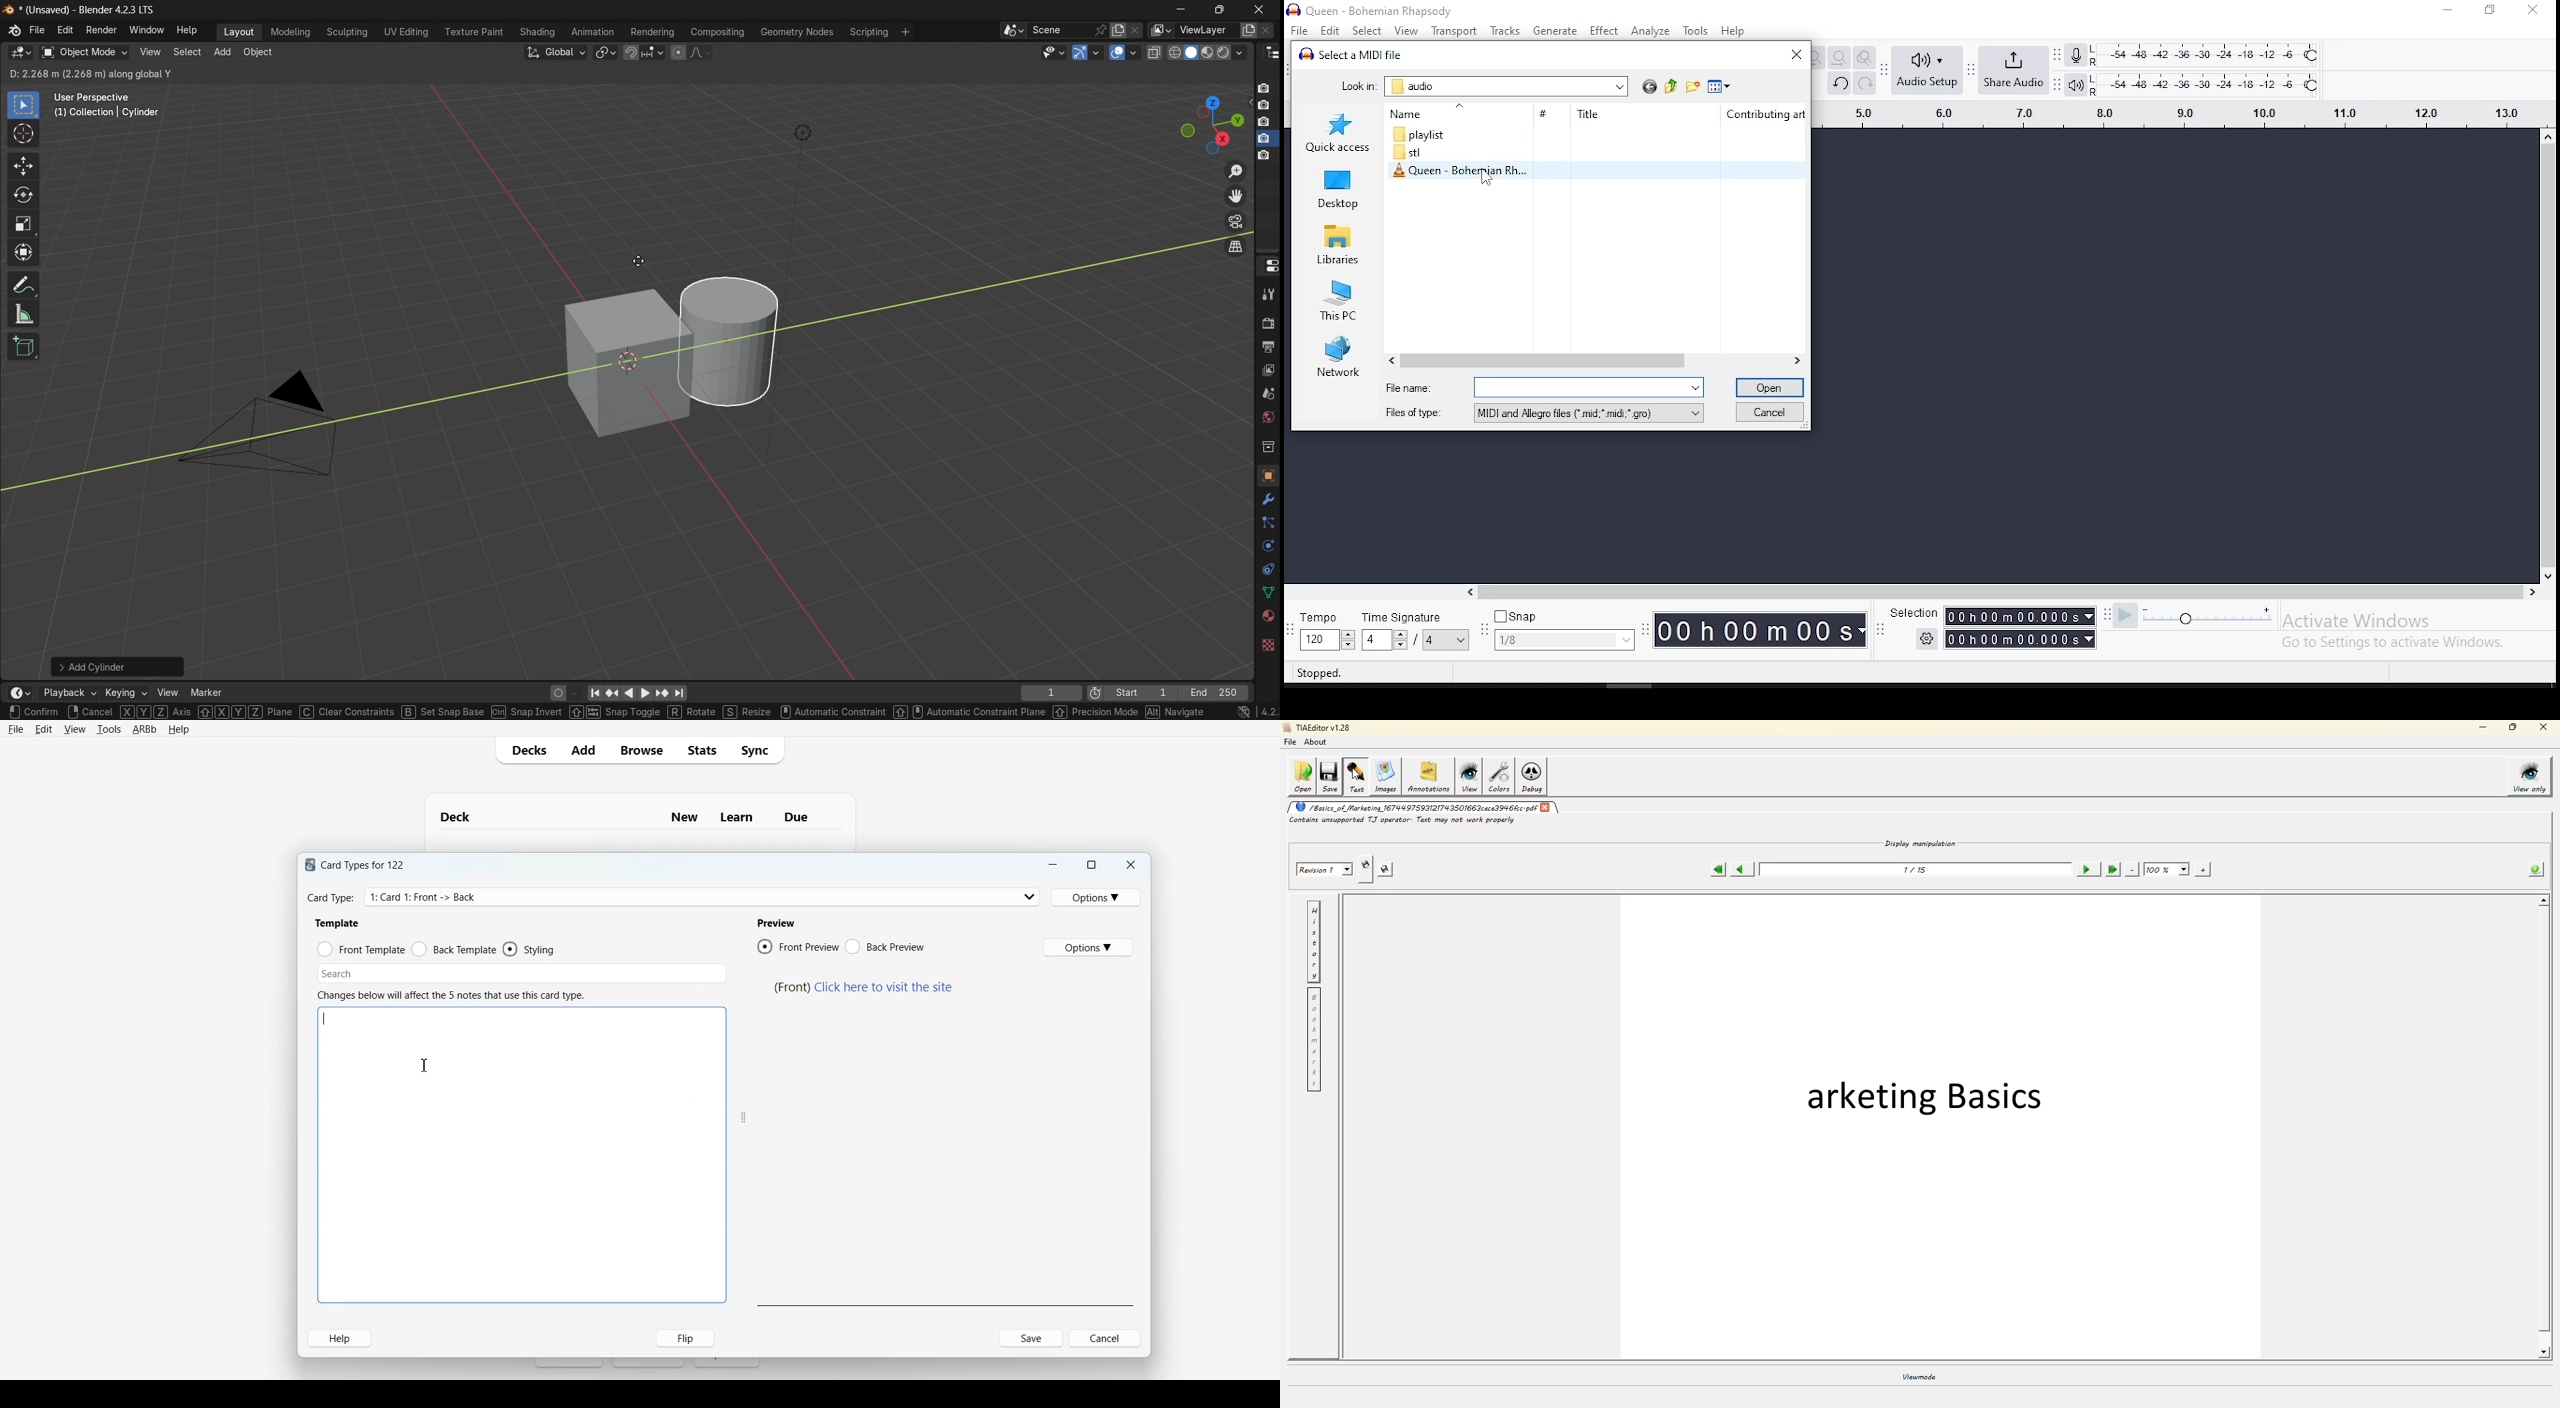 This screenshot has width=2576, height=1428. I want to click on midi file, so click(1461, 172).